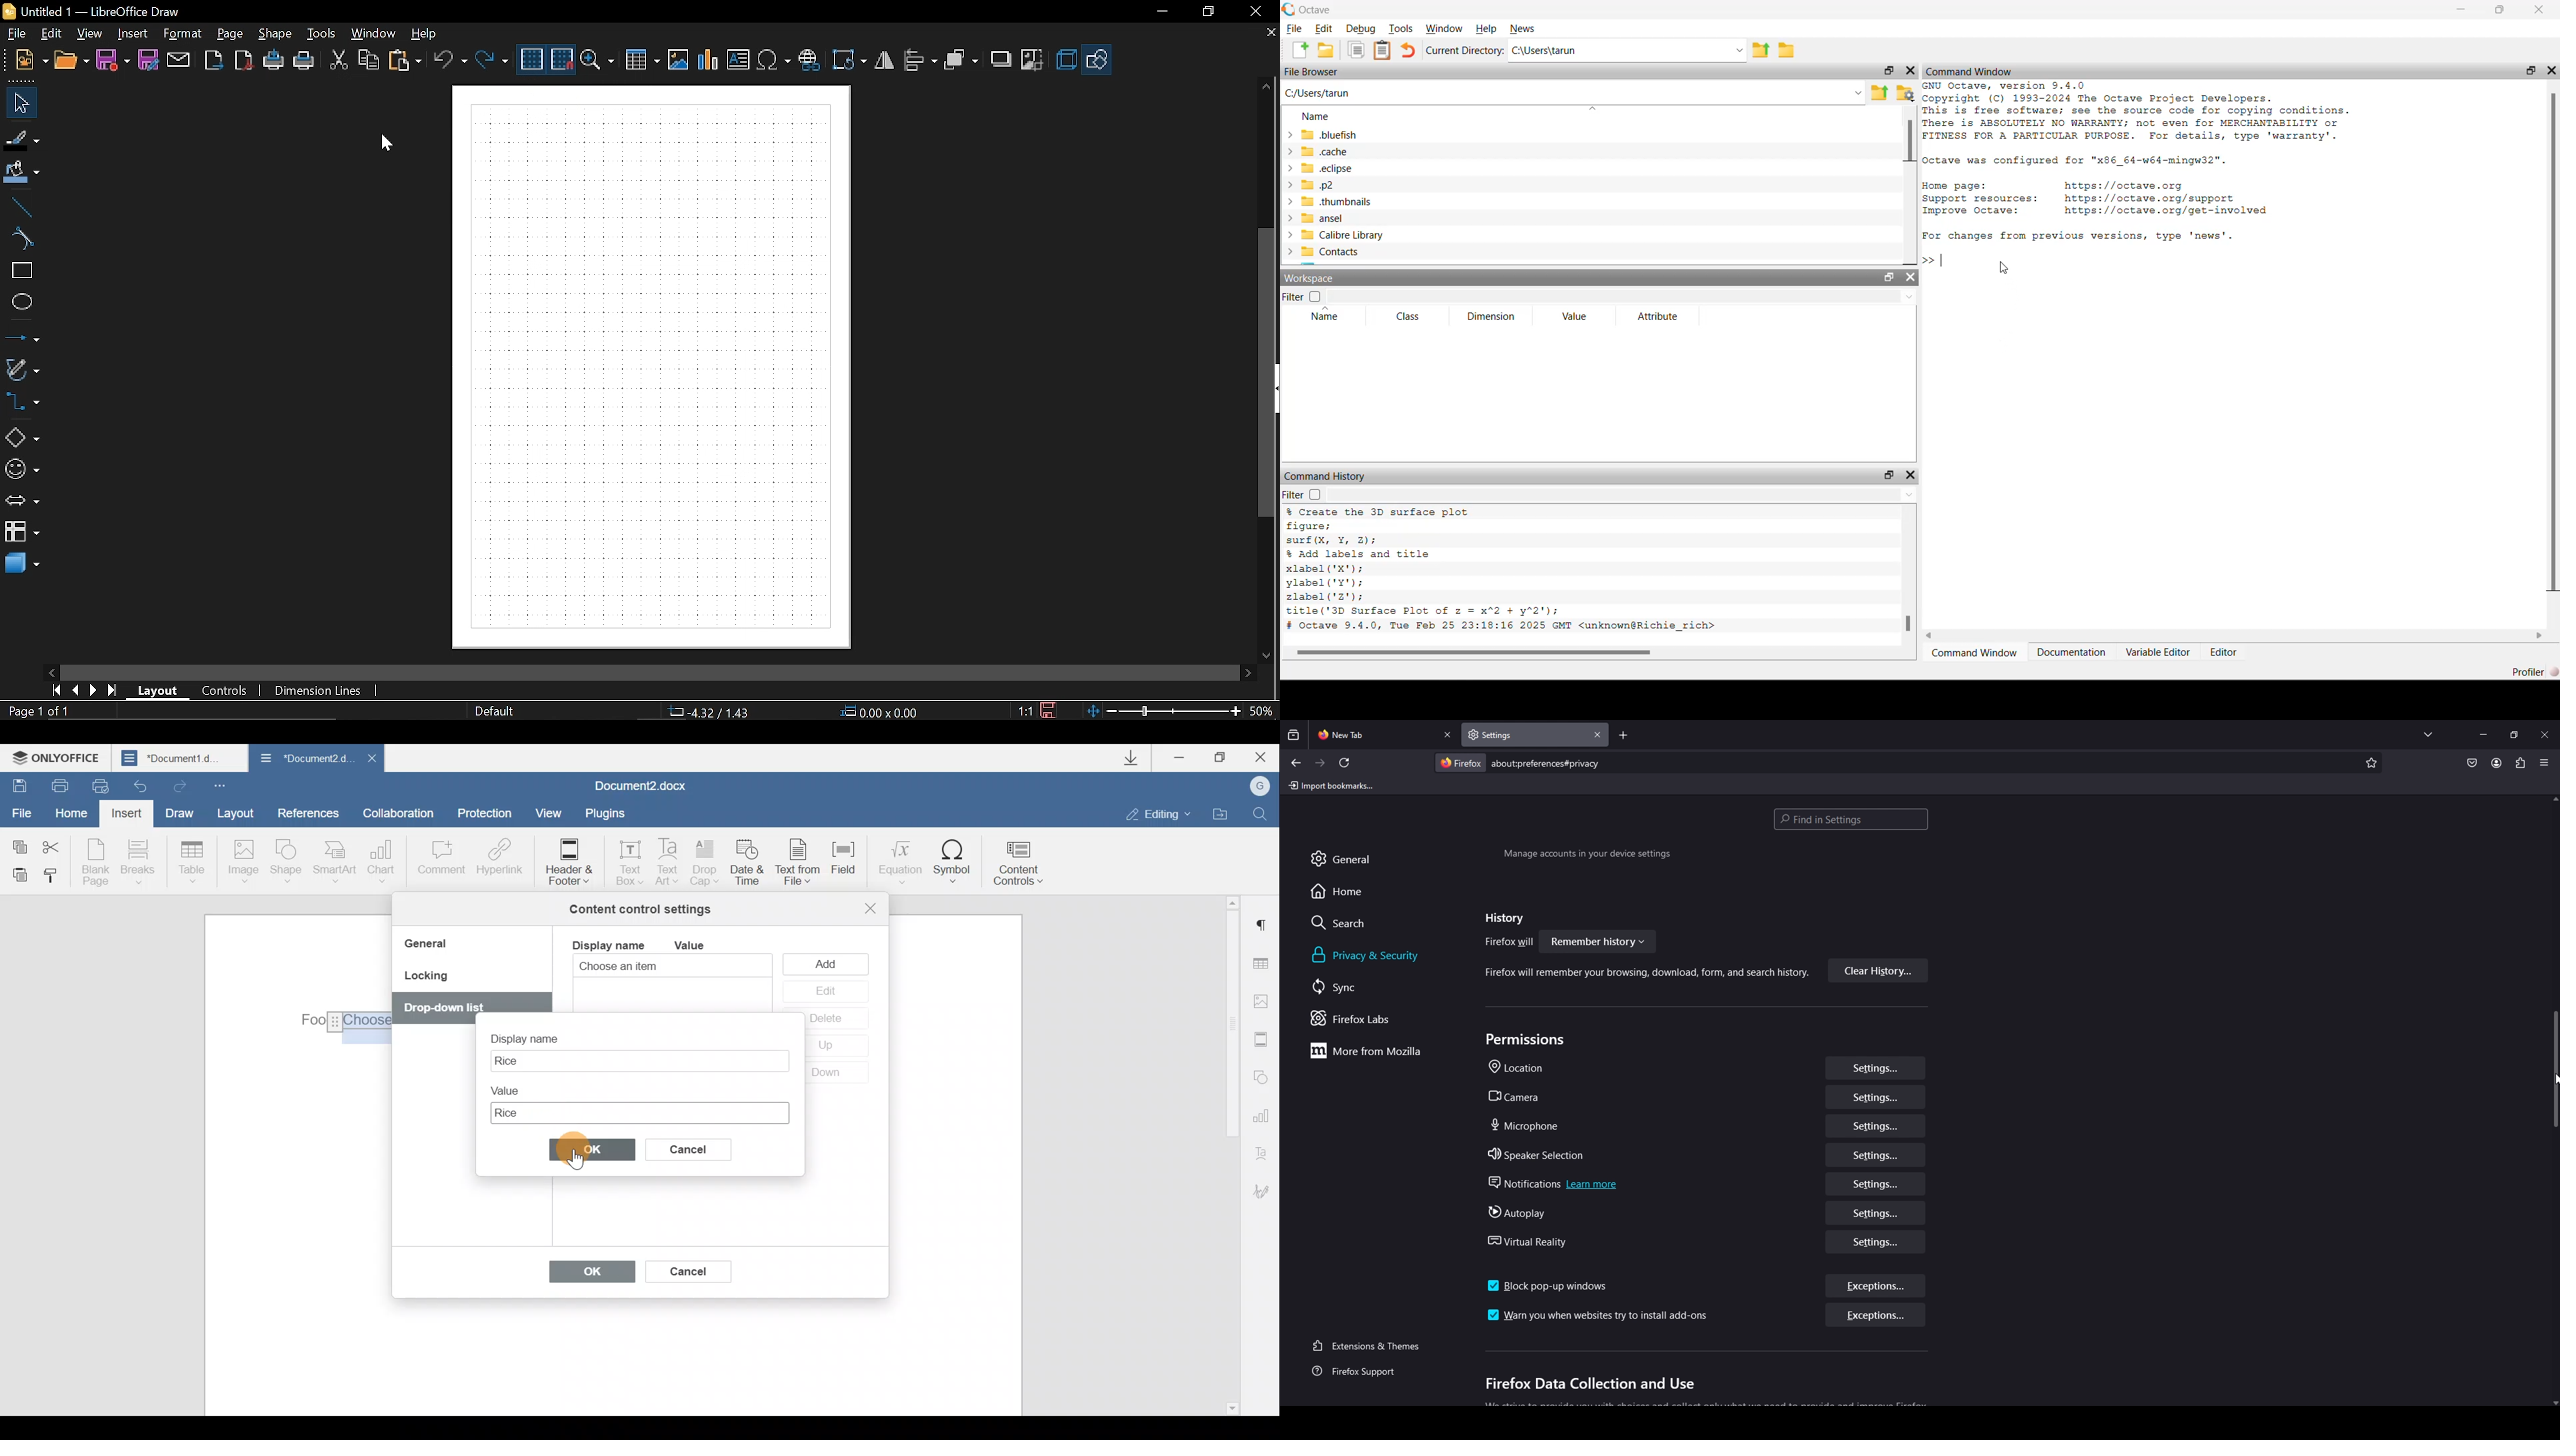 The image size is (2576, 1456). I want to click on firefox labs, so click(1369, 1019).